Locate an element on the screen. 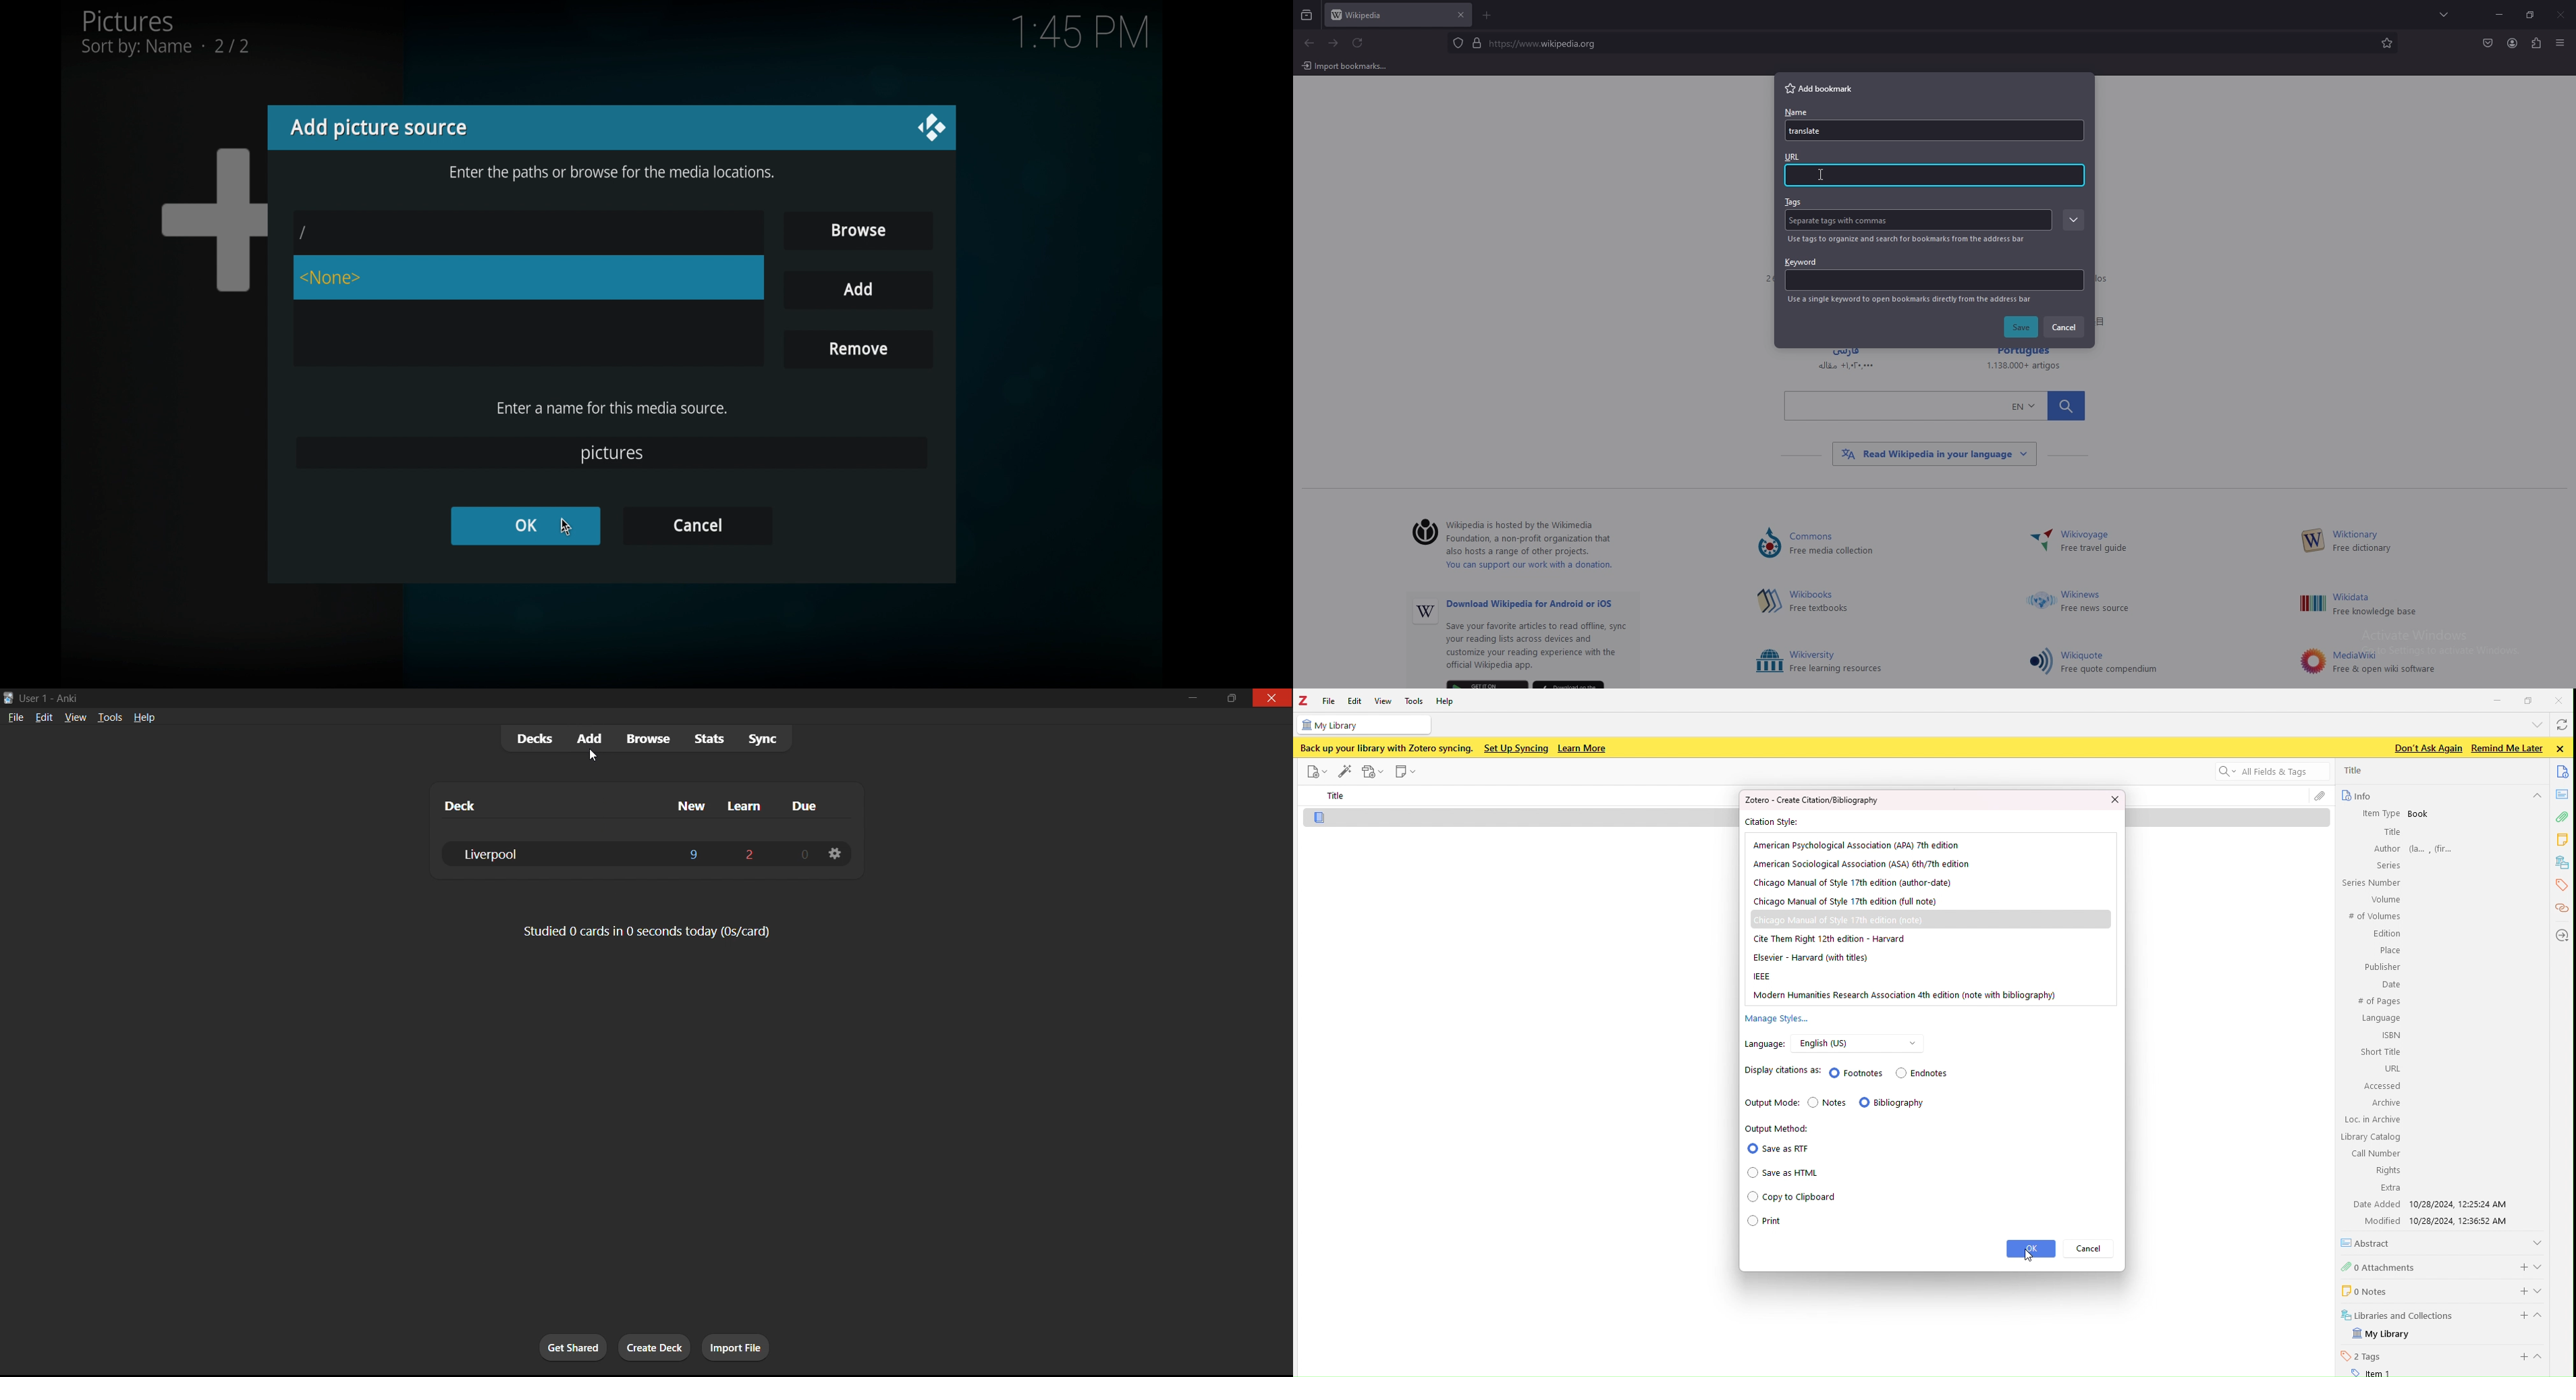 This screenshot has height=1400, width=2576. due column is located at coordinates (808, 807).